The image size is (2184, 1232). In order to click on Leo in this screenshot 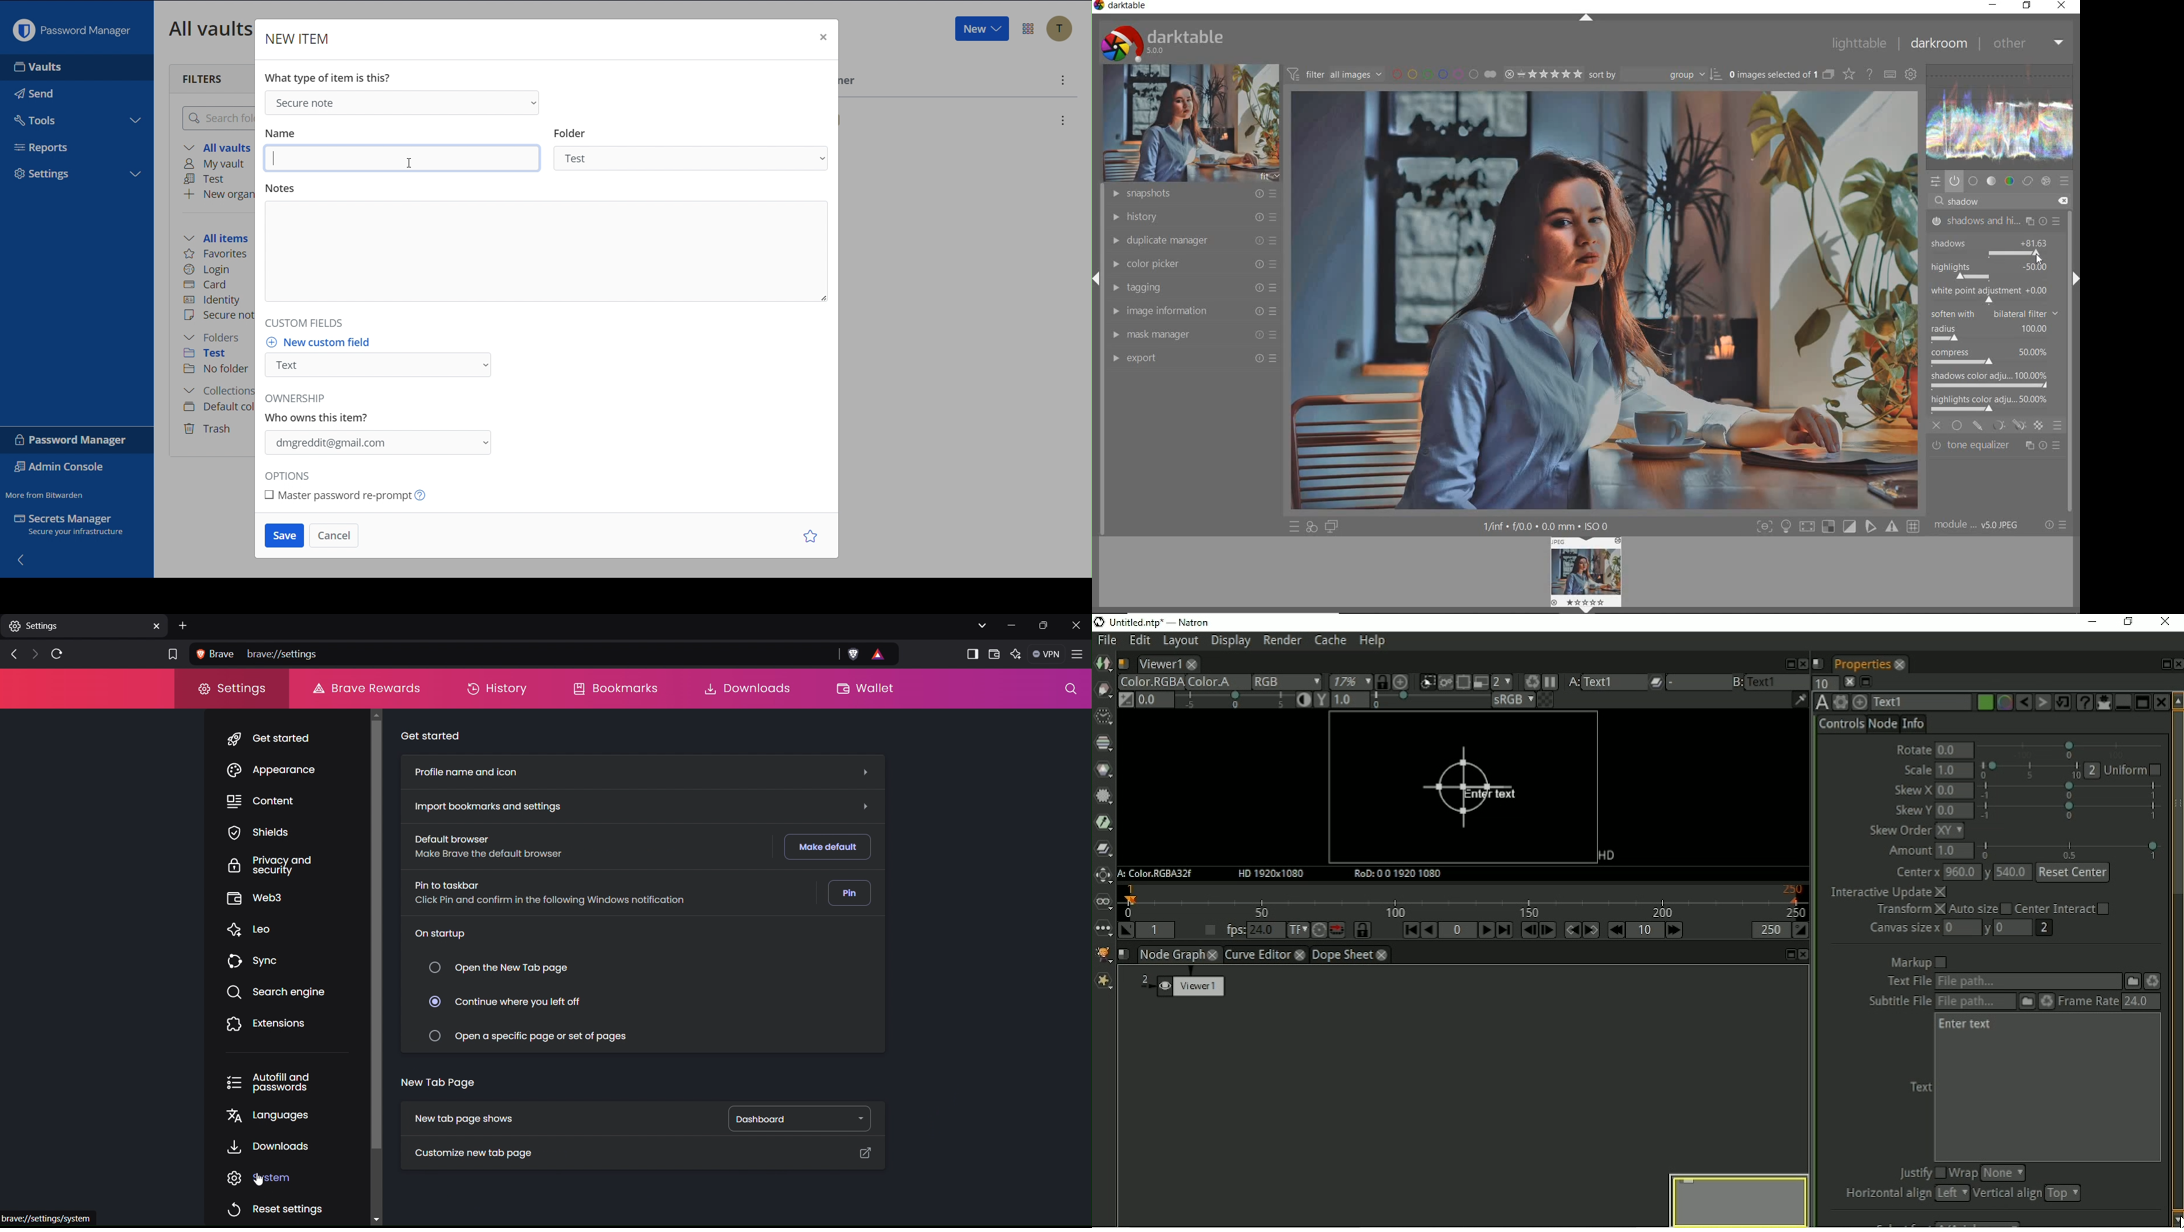, I will do `click(251, 930)`.